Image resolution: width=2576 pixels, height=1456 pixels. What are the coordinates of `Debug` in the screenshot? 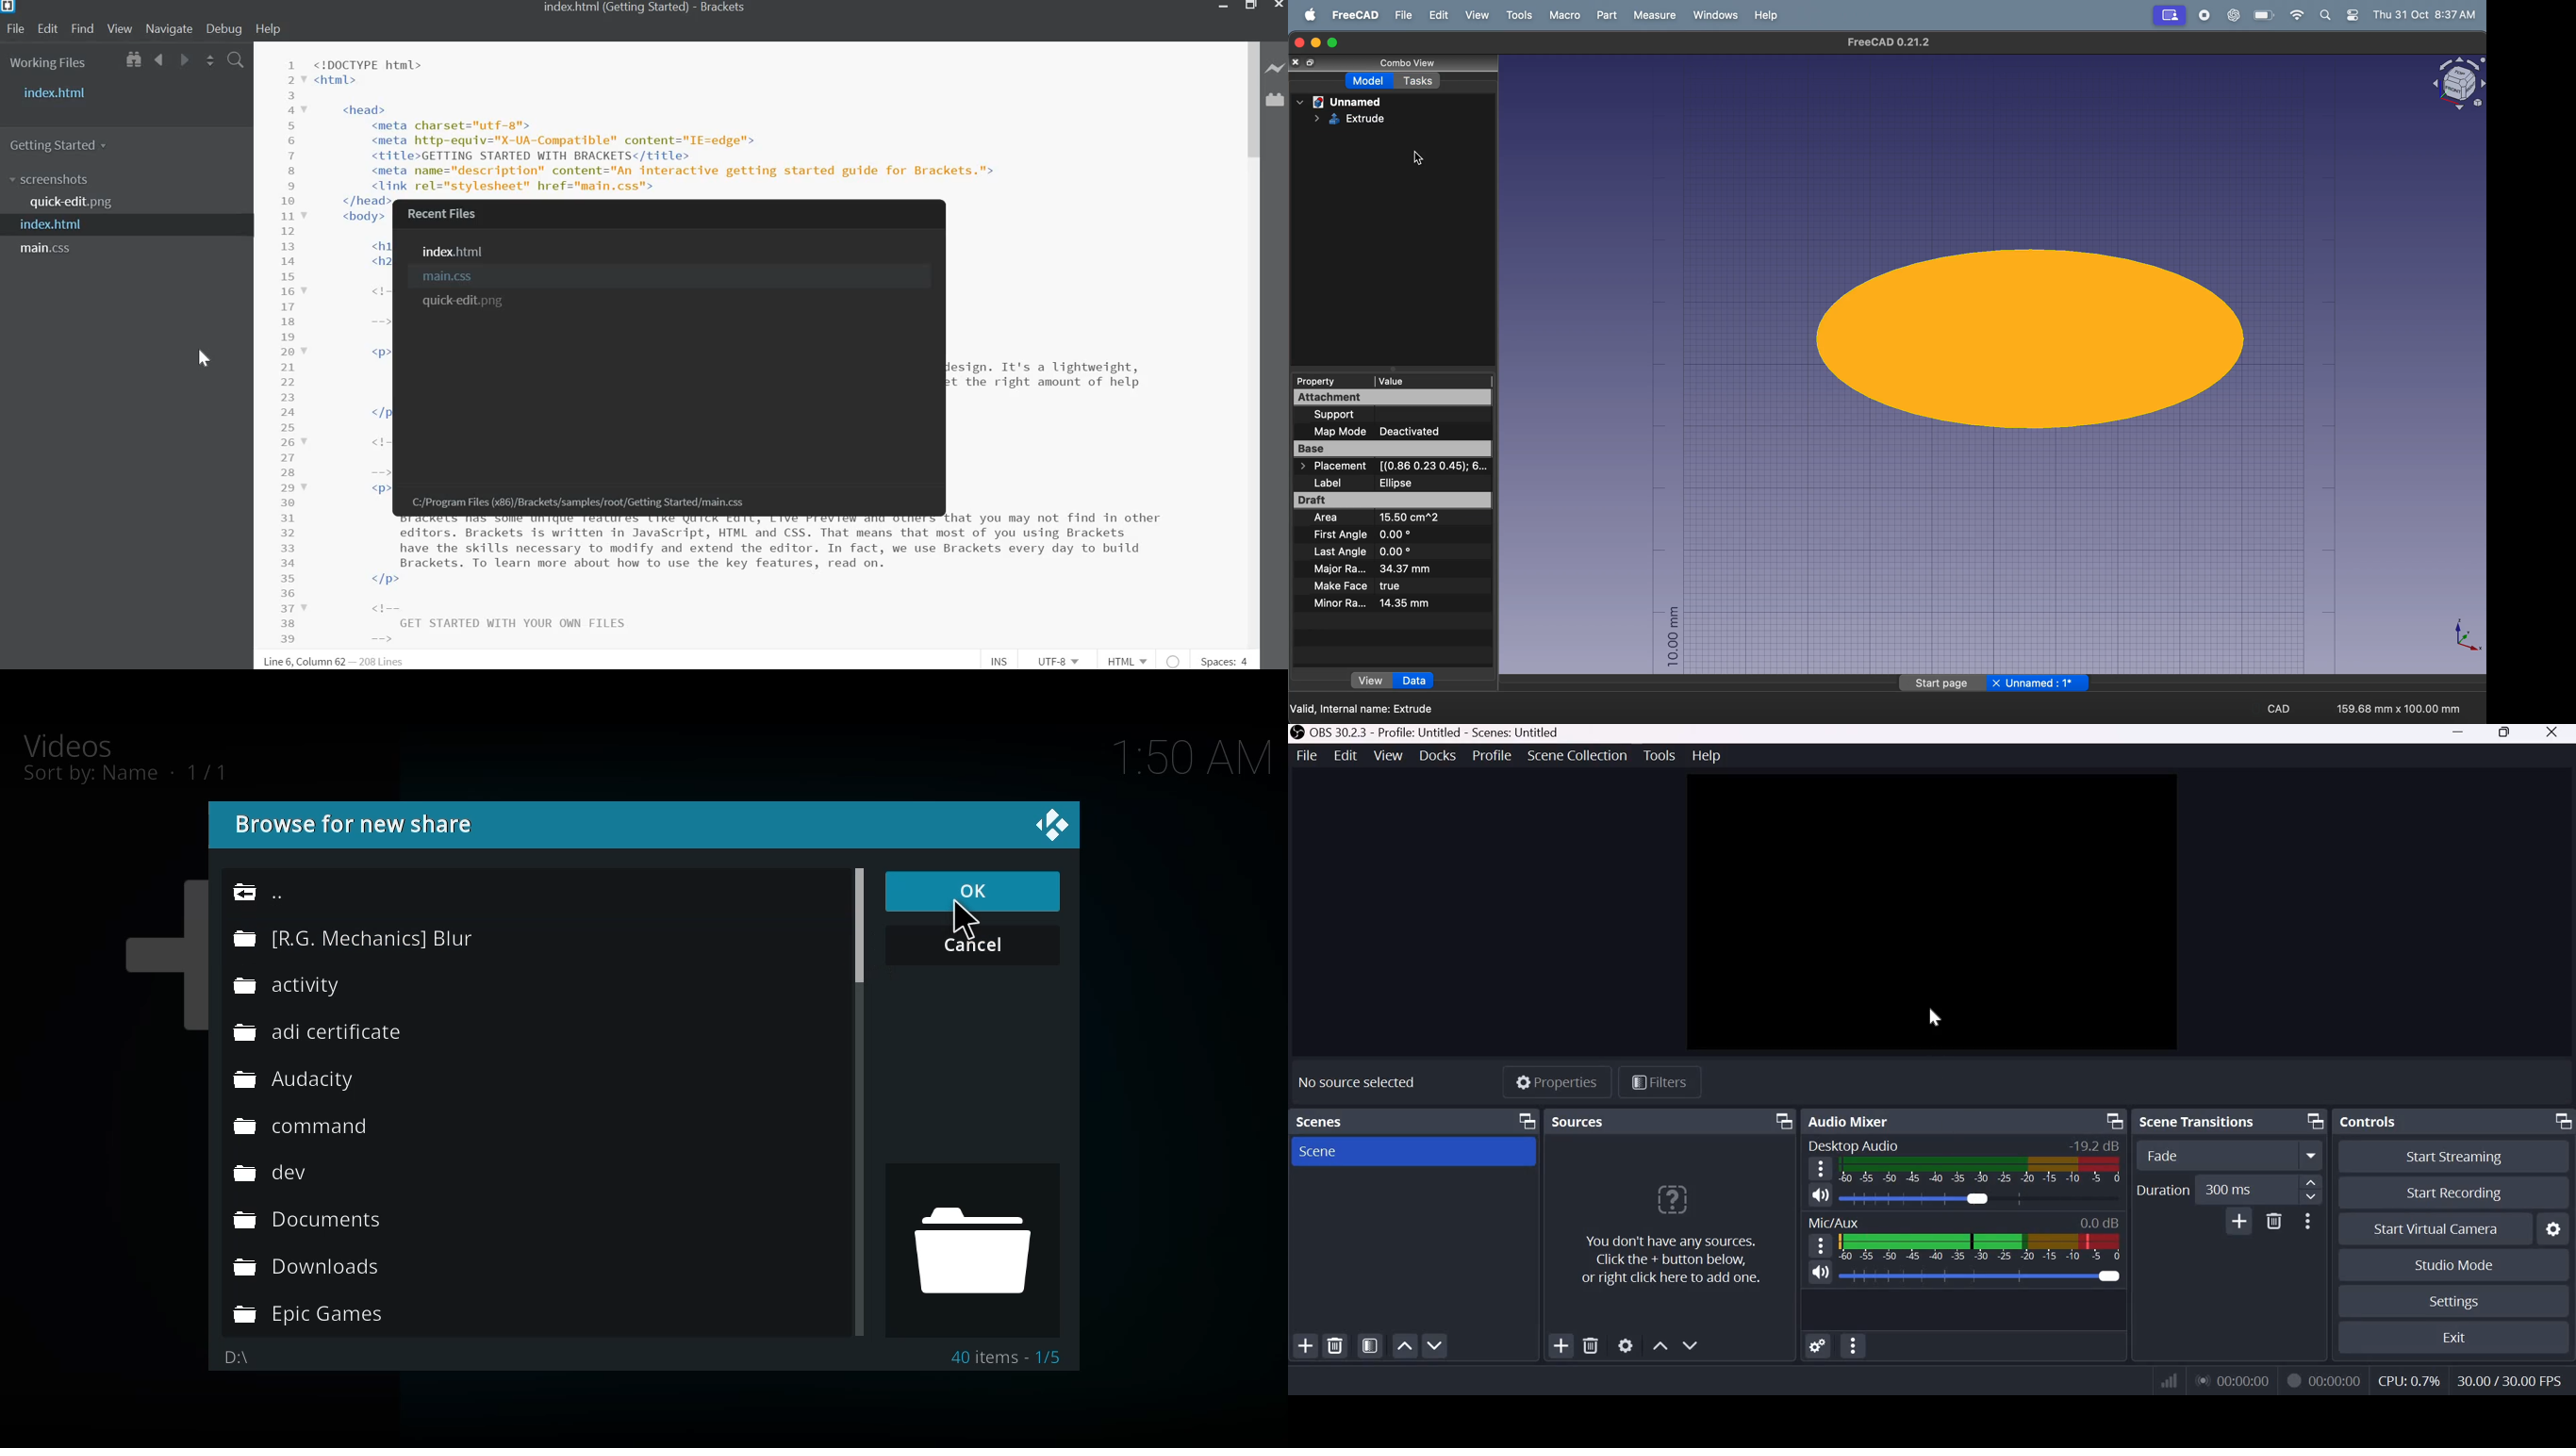 It's located at (226, 29).